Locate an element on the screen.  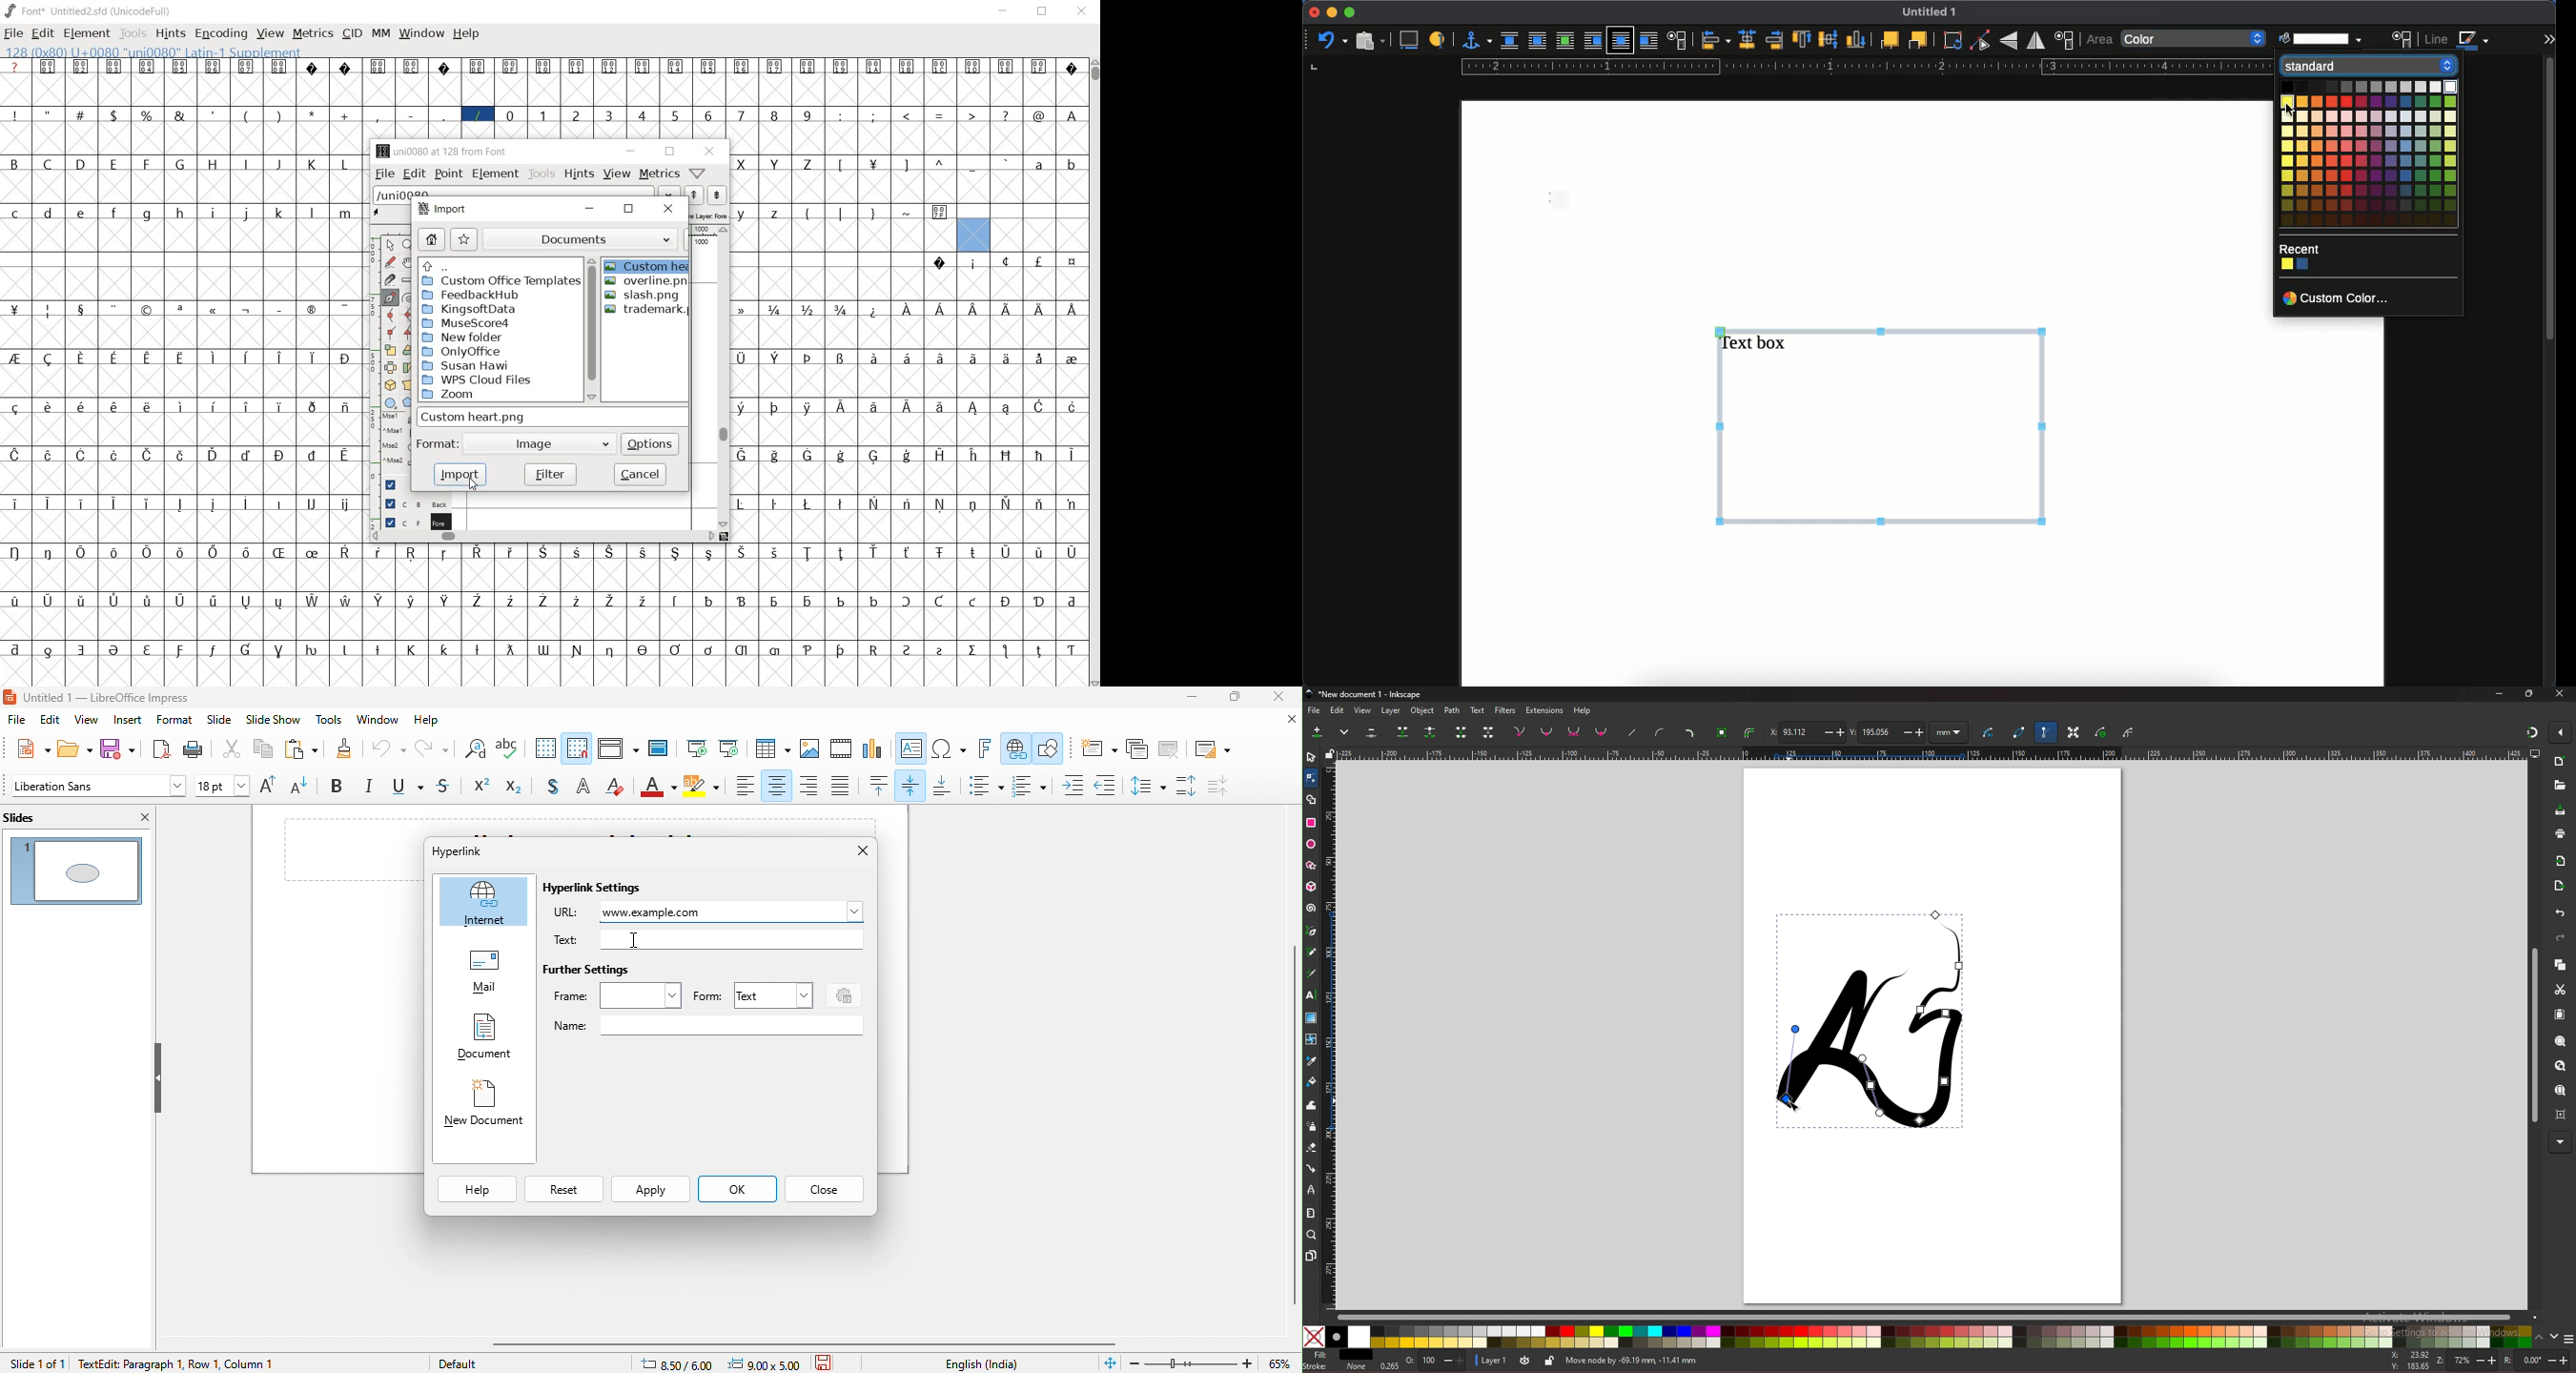
glyph is located at coordinates (710, 601).